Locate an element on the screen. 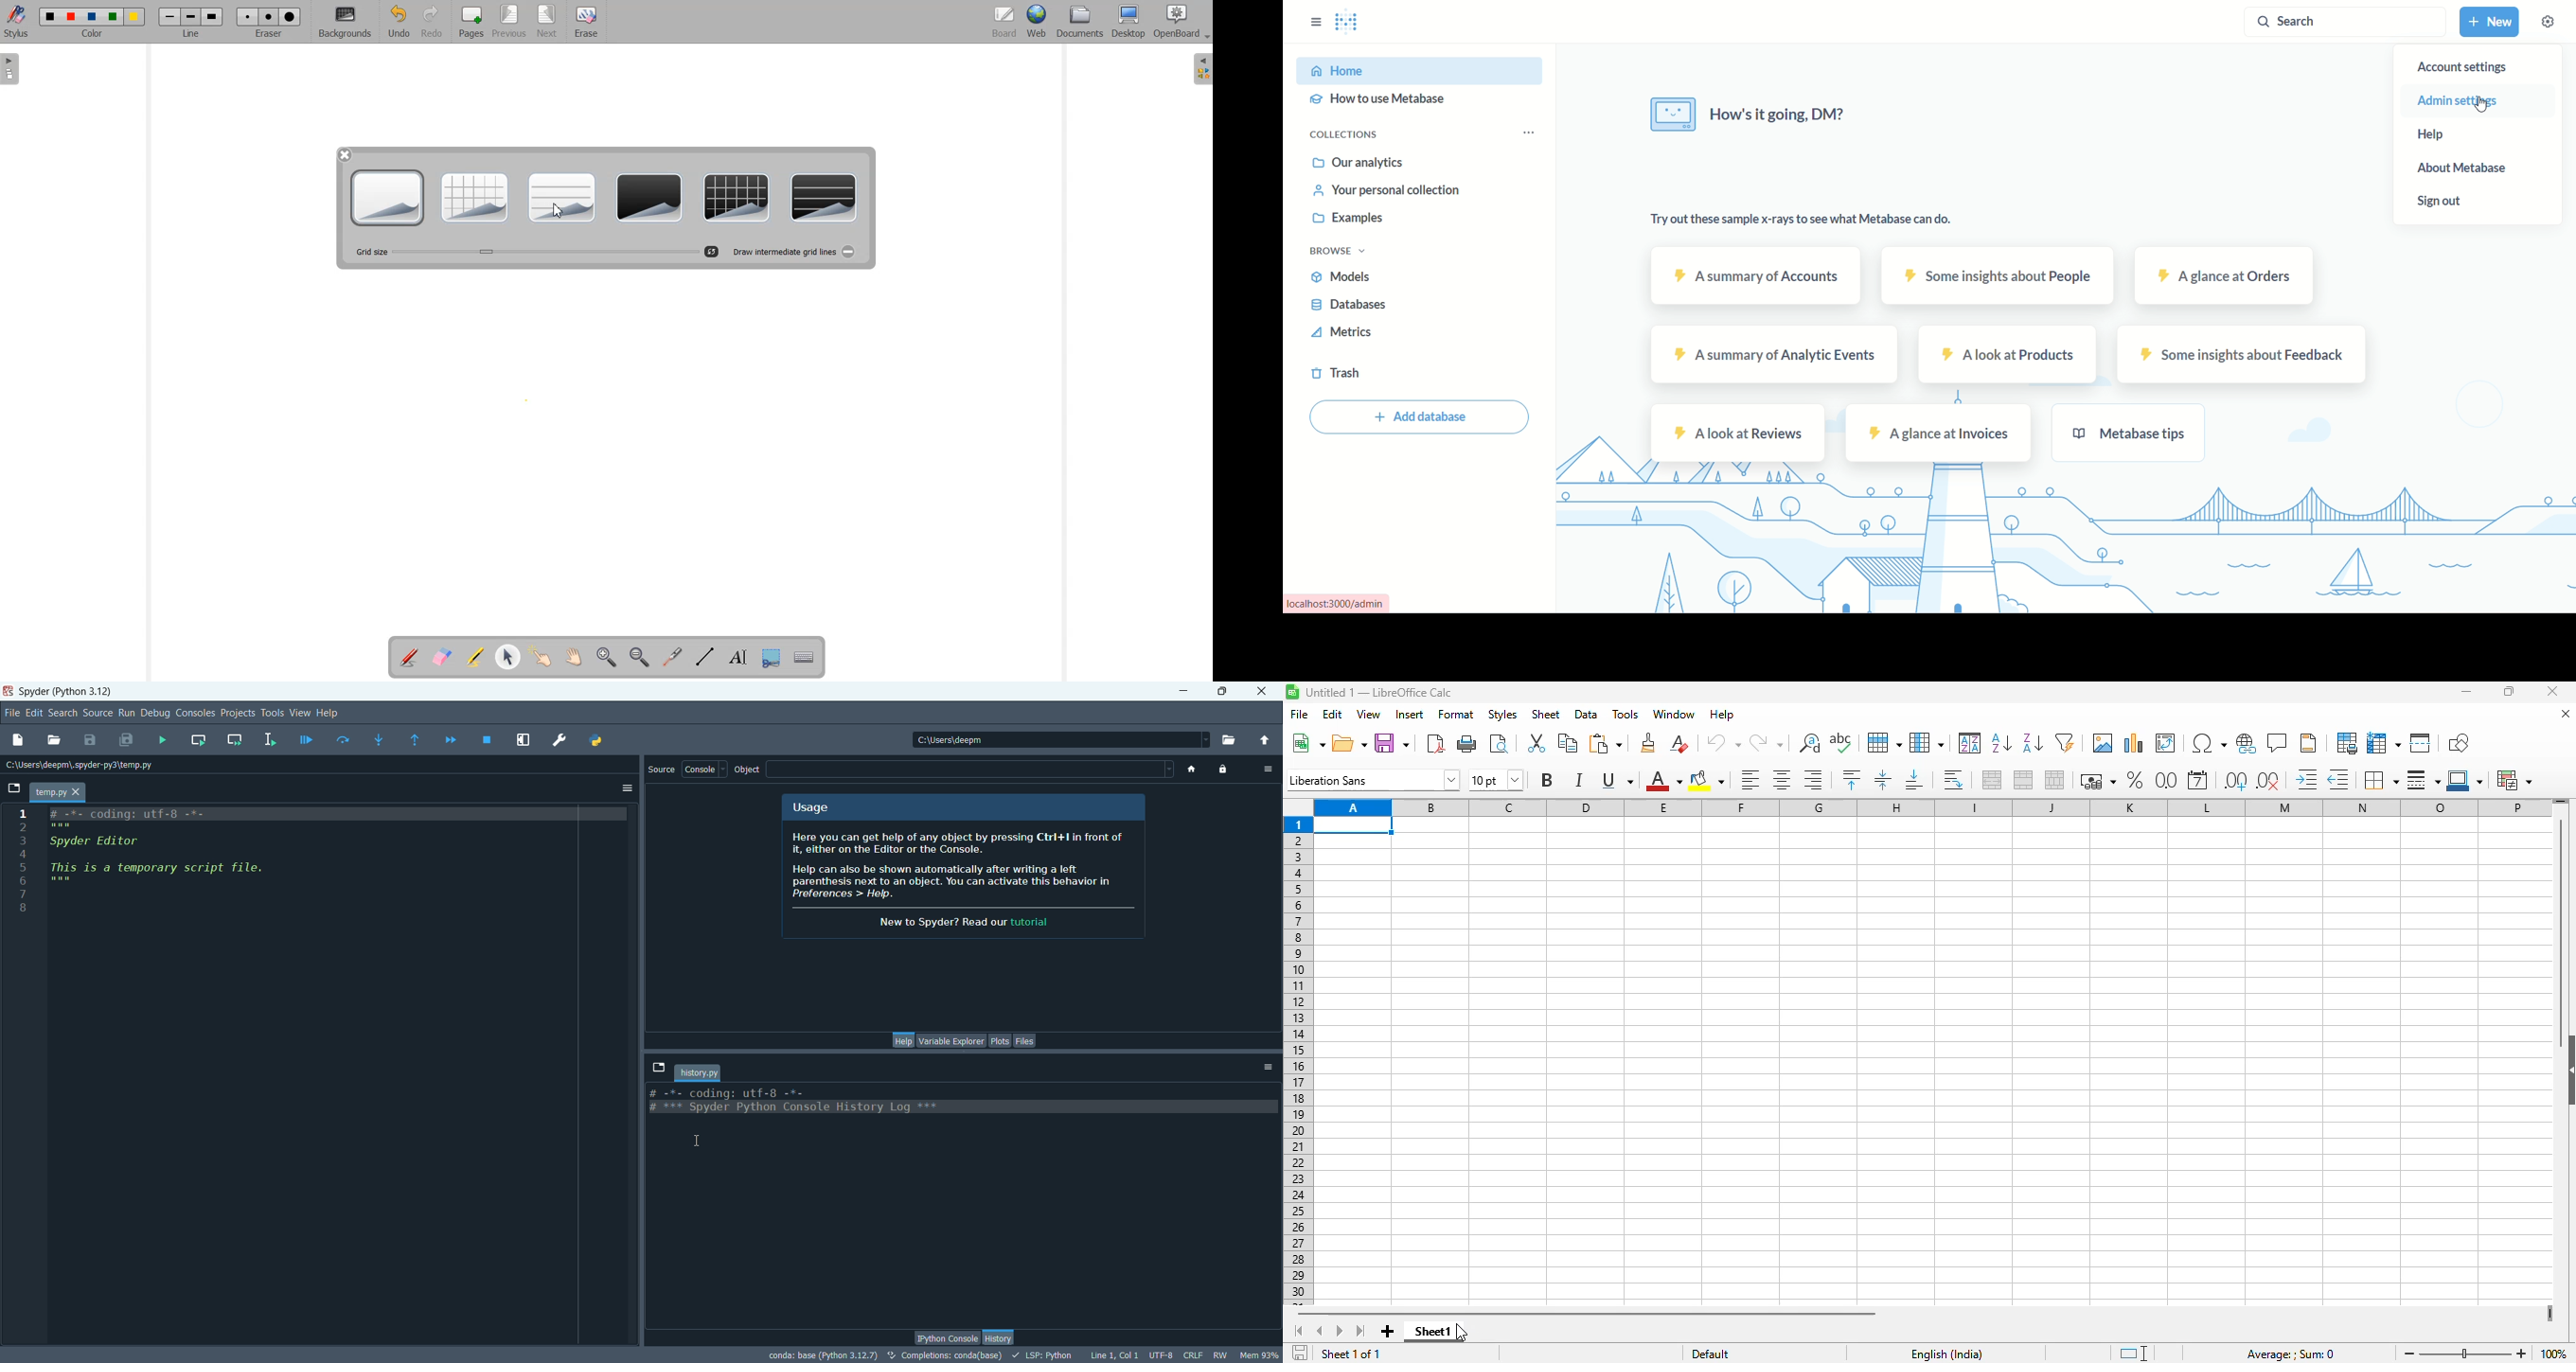 The width and height of the screenshot is (2576, 1372). edit is located at coordinates (34, 714).